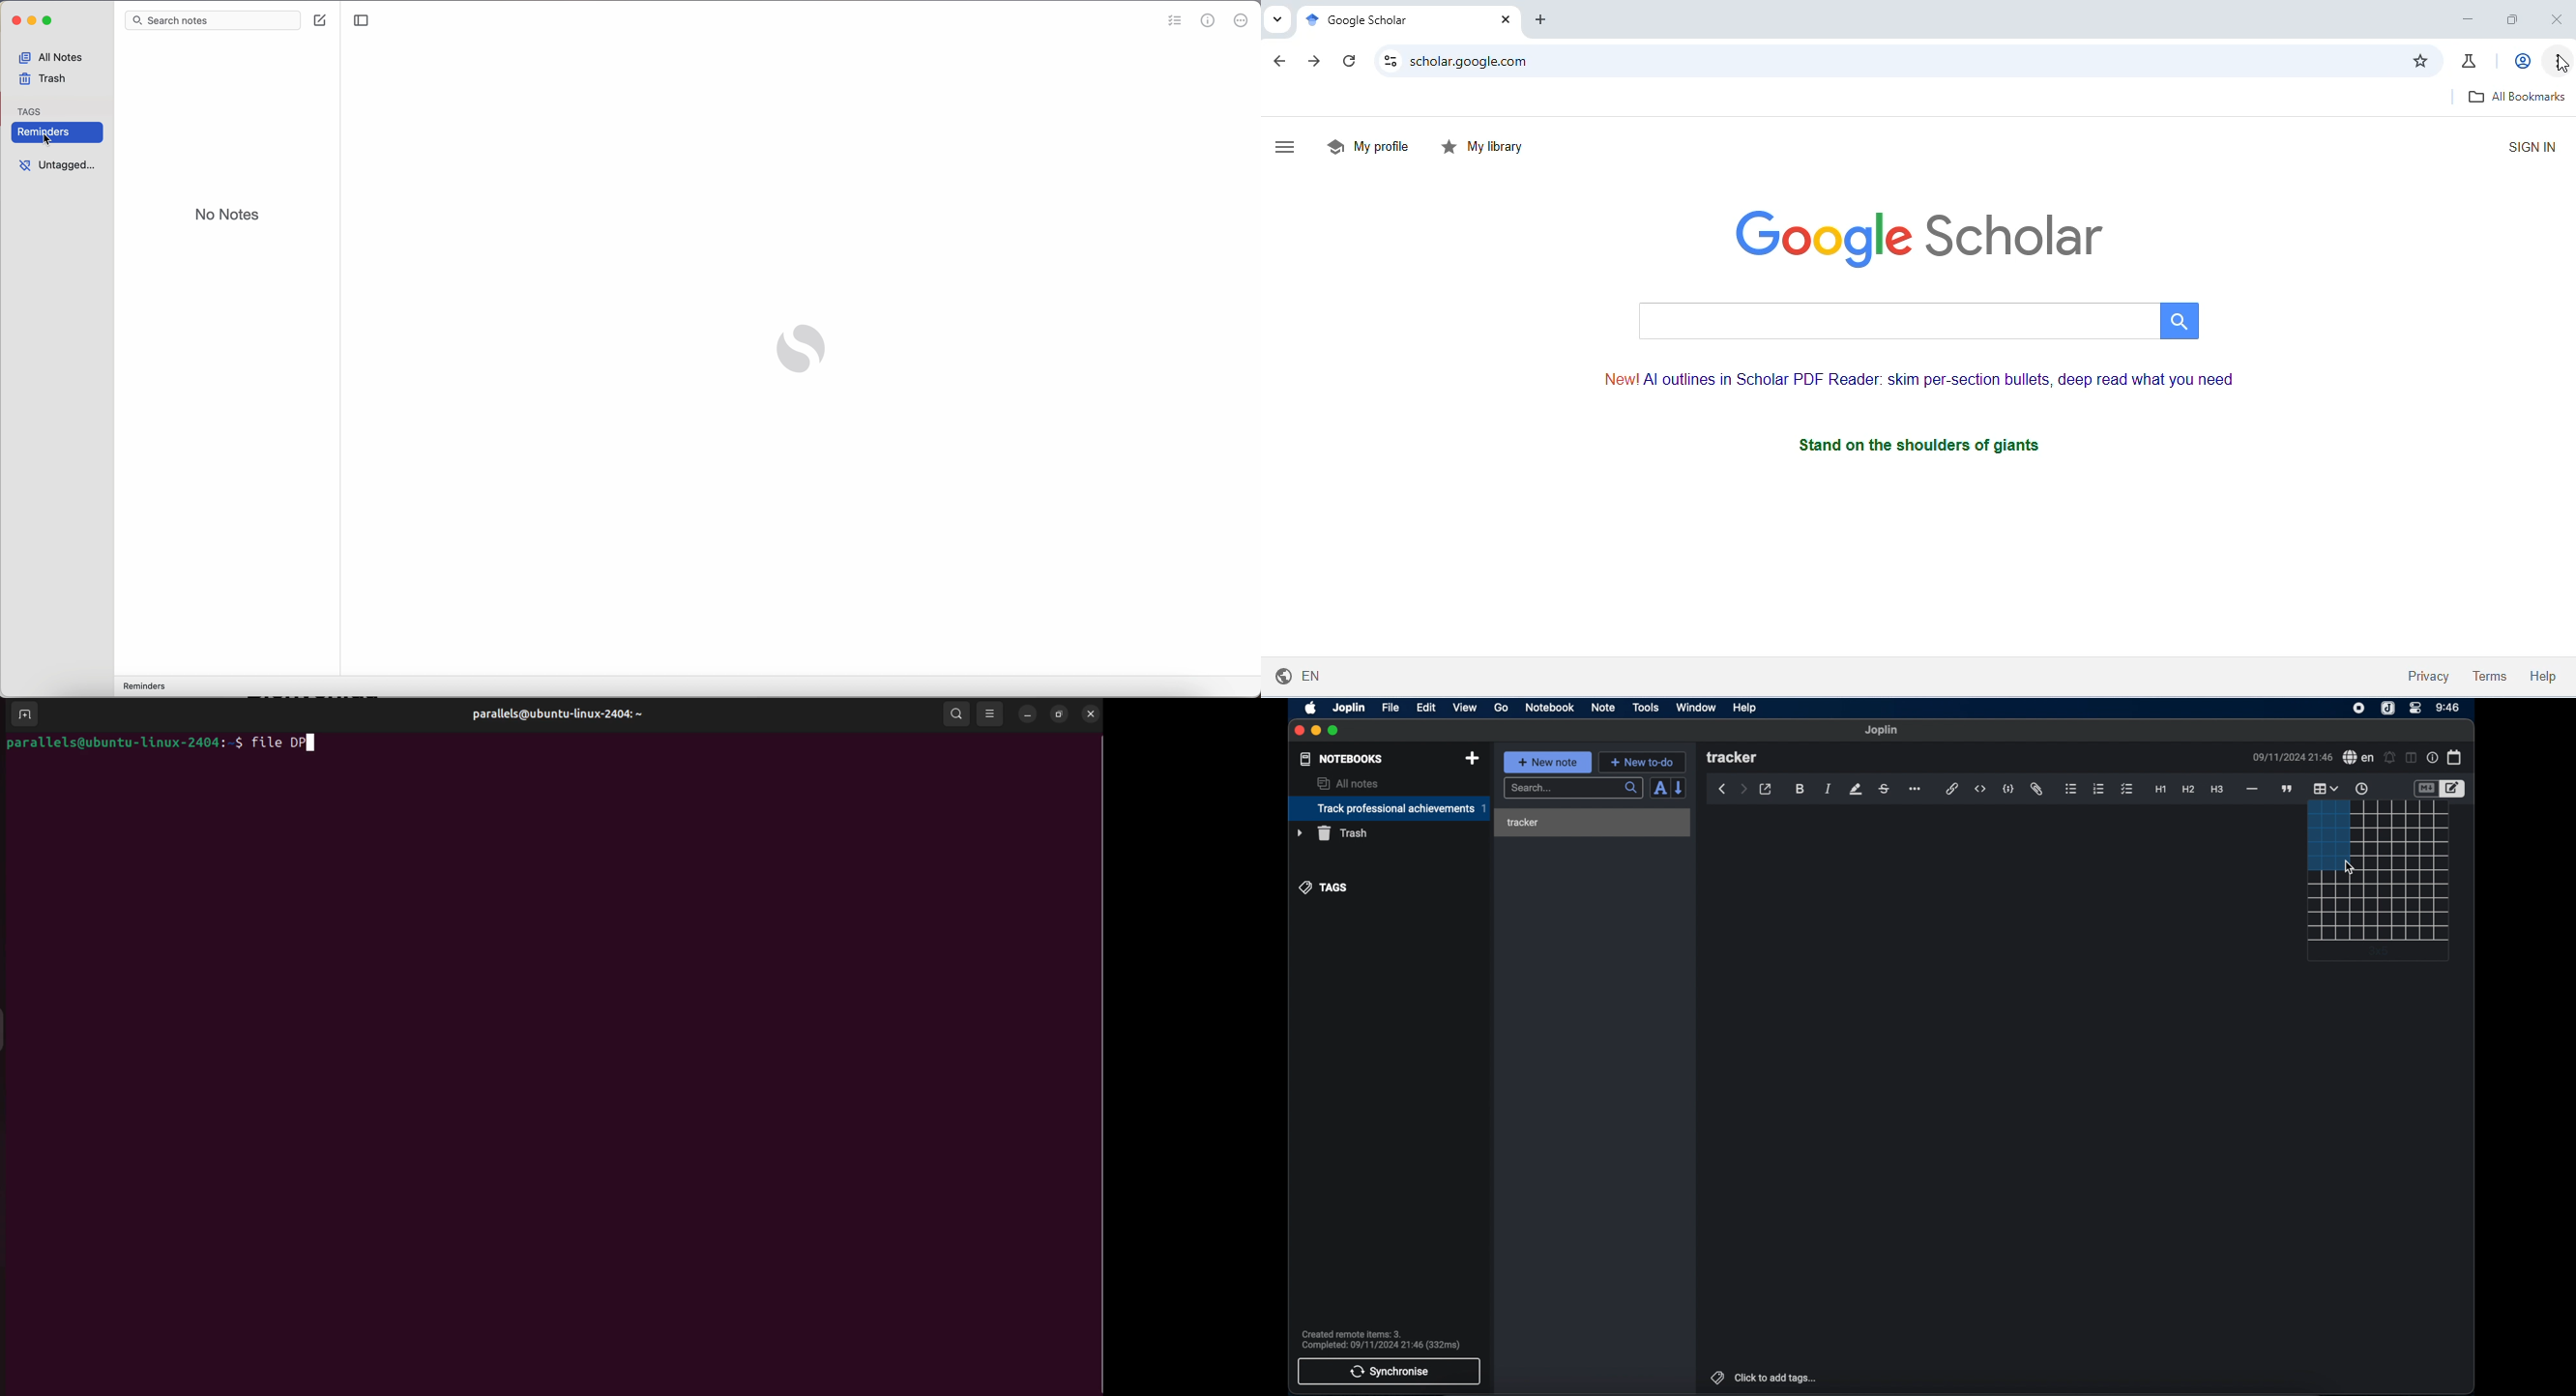 The height and width of the screenshot is (1400, 2576). What do you see at coordinates (2388, 709) in the screenshot?
I see `joplin` at bounding box center [2388, 709].